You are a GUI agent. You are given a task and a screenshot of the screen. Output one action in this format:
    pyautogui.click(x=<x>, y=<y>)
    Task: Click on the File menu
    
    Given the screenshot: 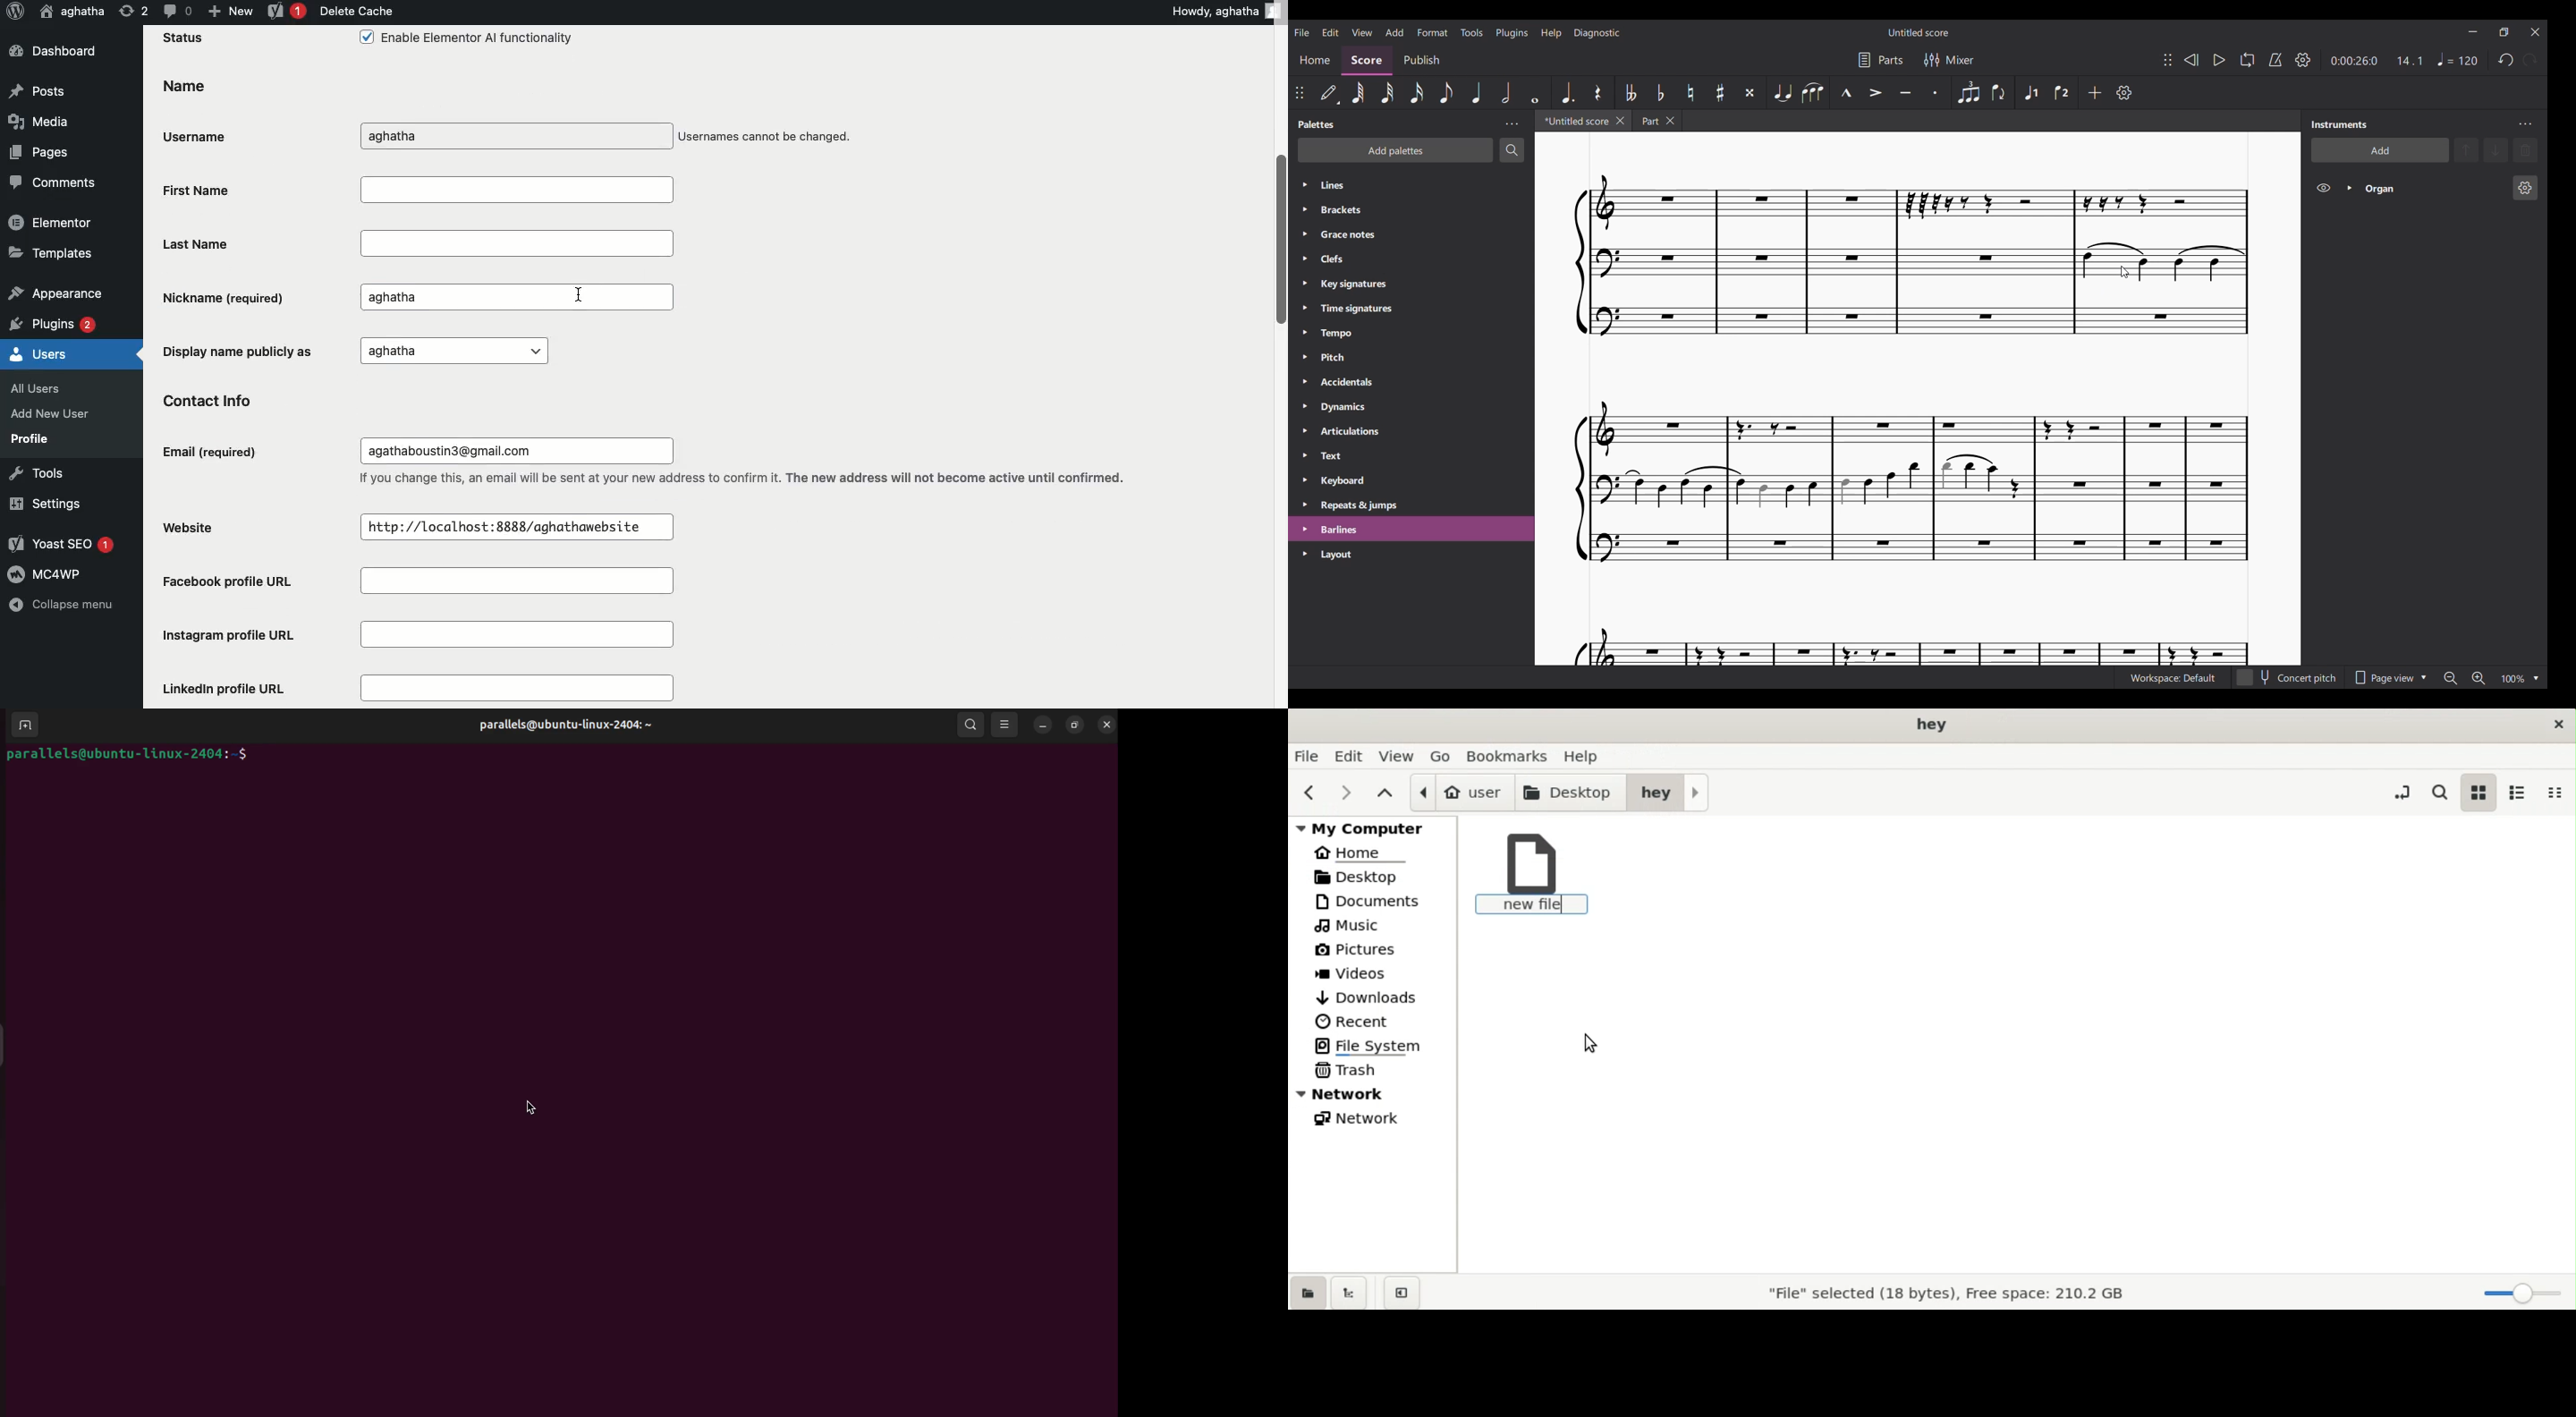 What is the action you would take?
    pyautogui.click(x=1302, y=31)
    